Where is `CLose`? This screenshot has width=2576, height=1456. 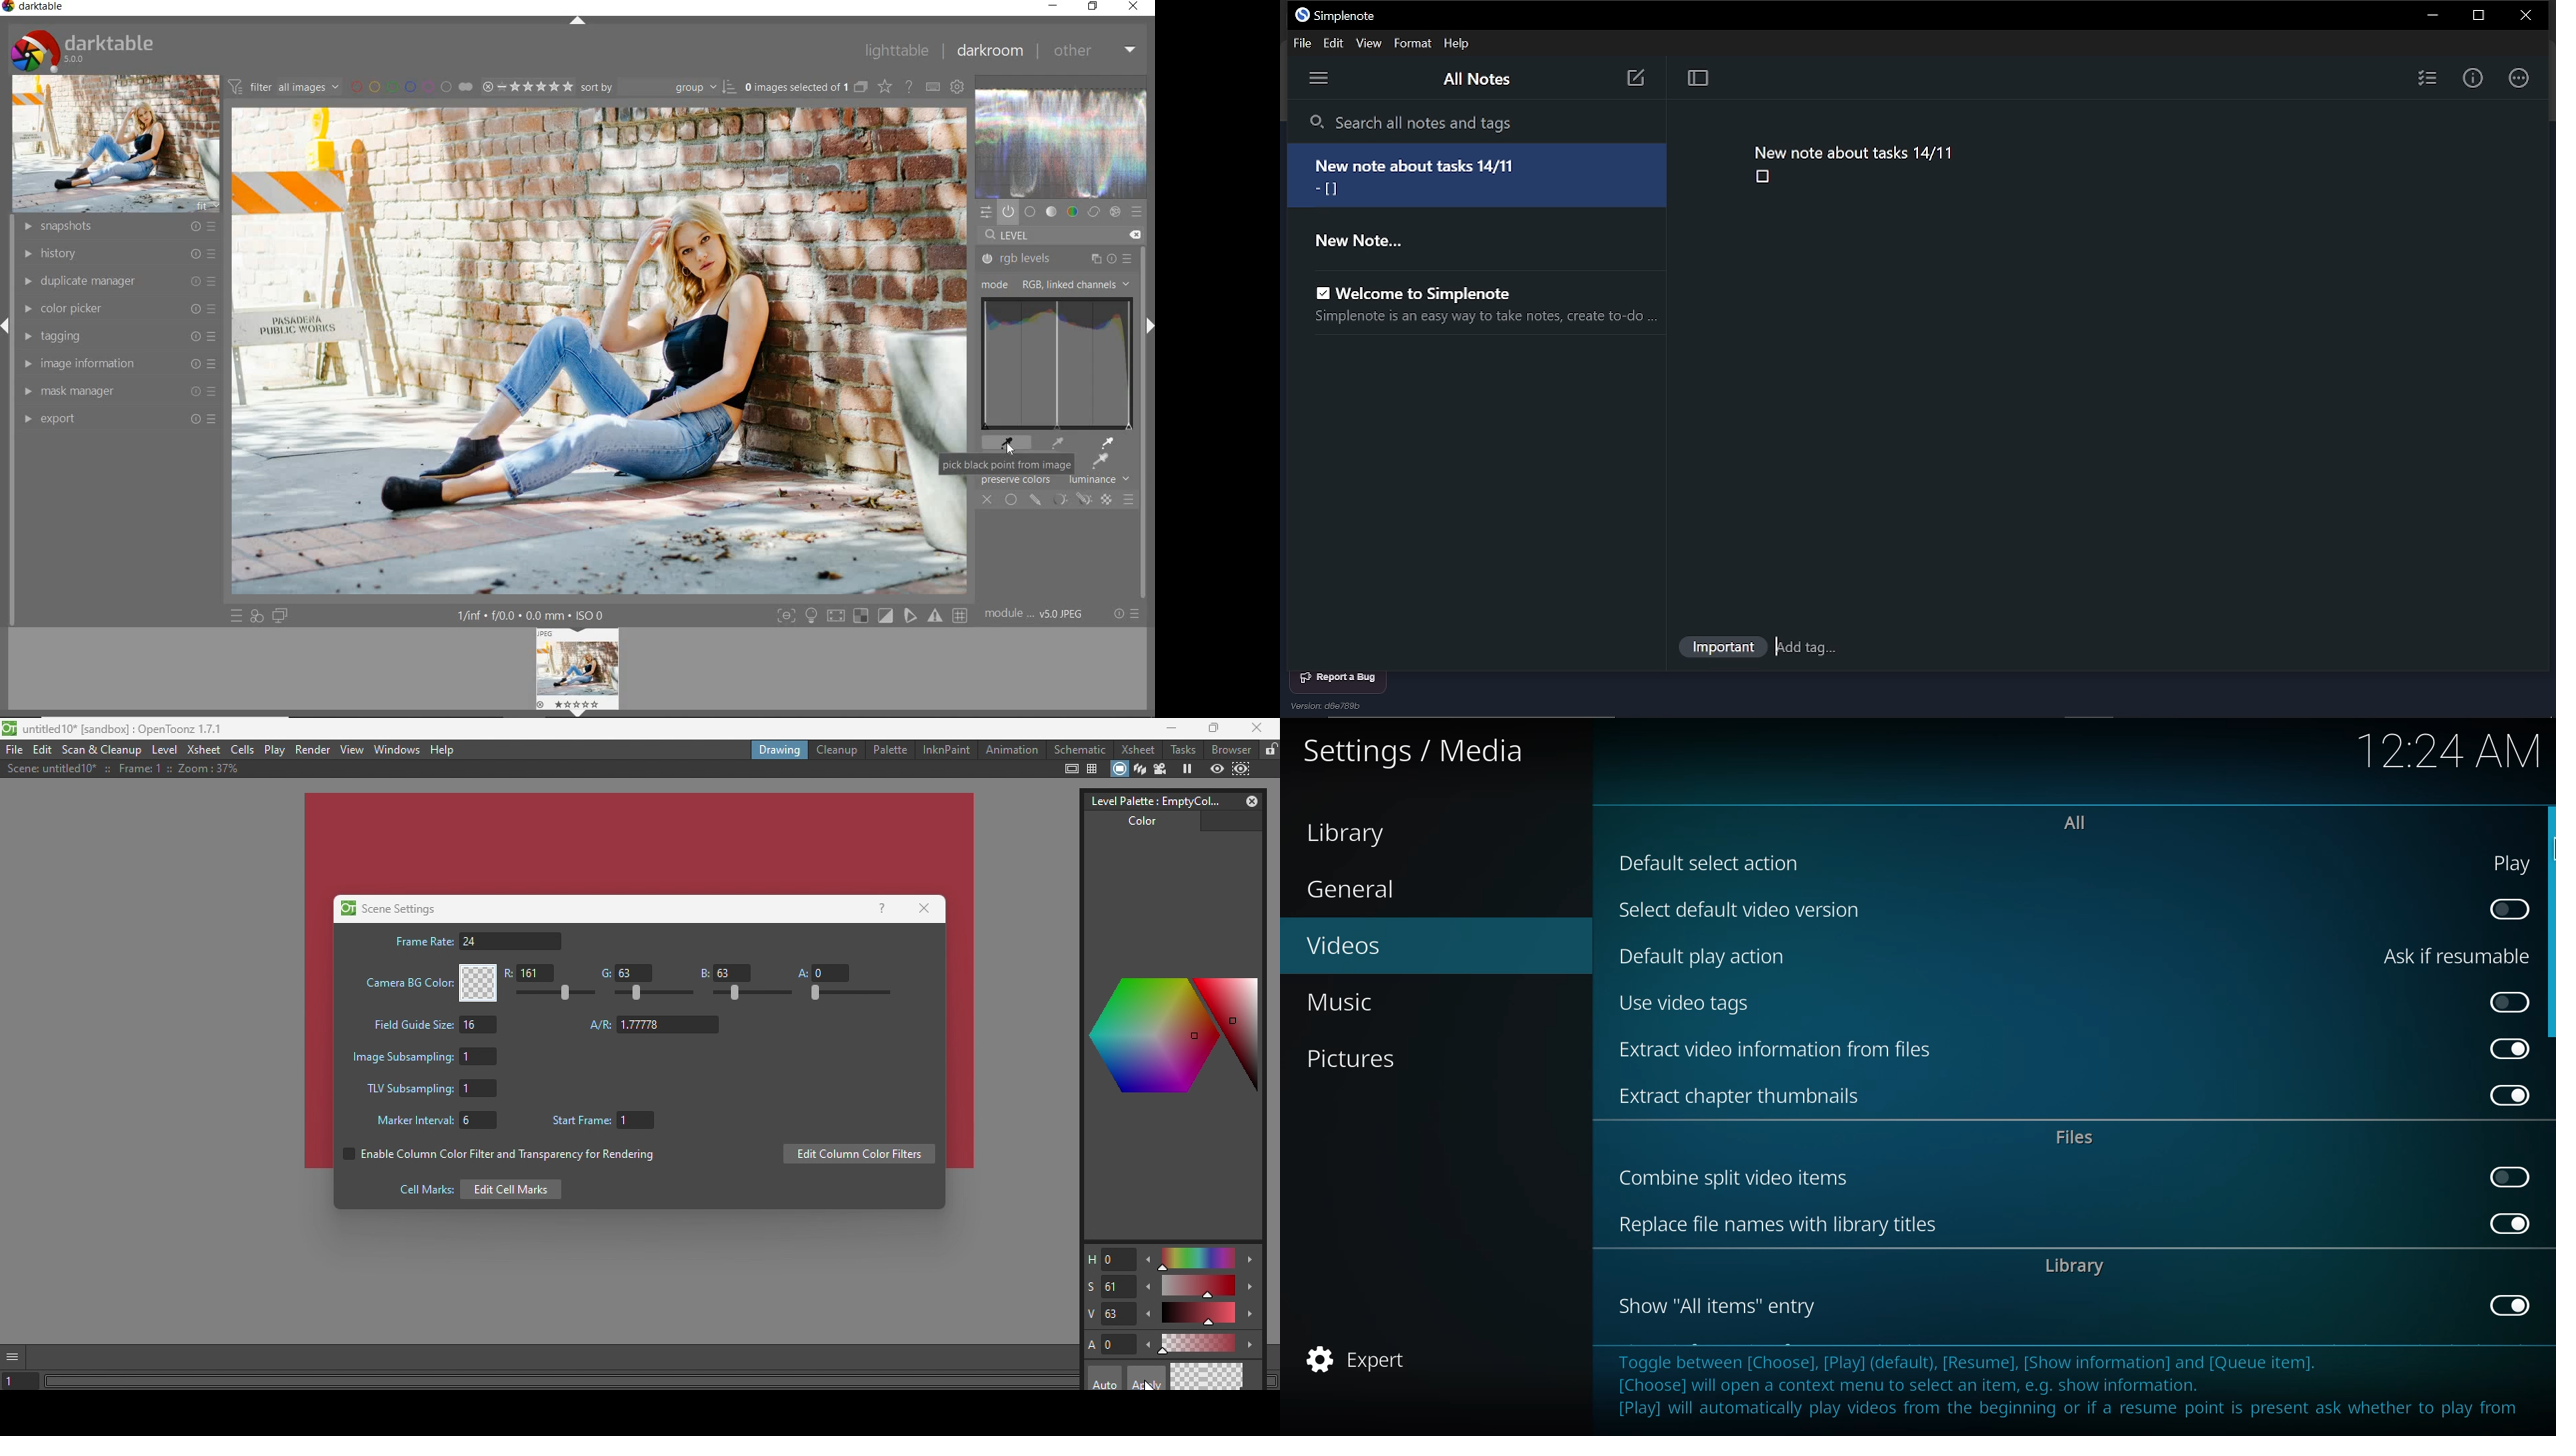 CLose is located at coordinates (2524, 15).